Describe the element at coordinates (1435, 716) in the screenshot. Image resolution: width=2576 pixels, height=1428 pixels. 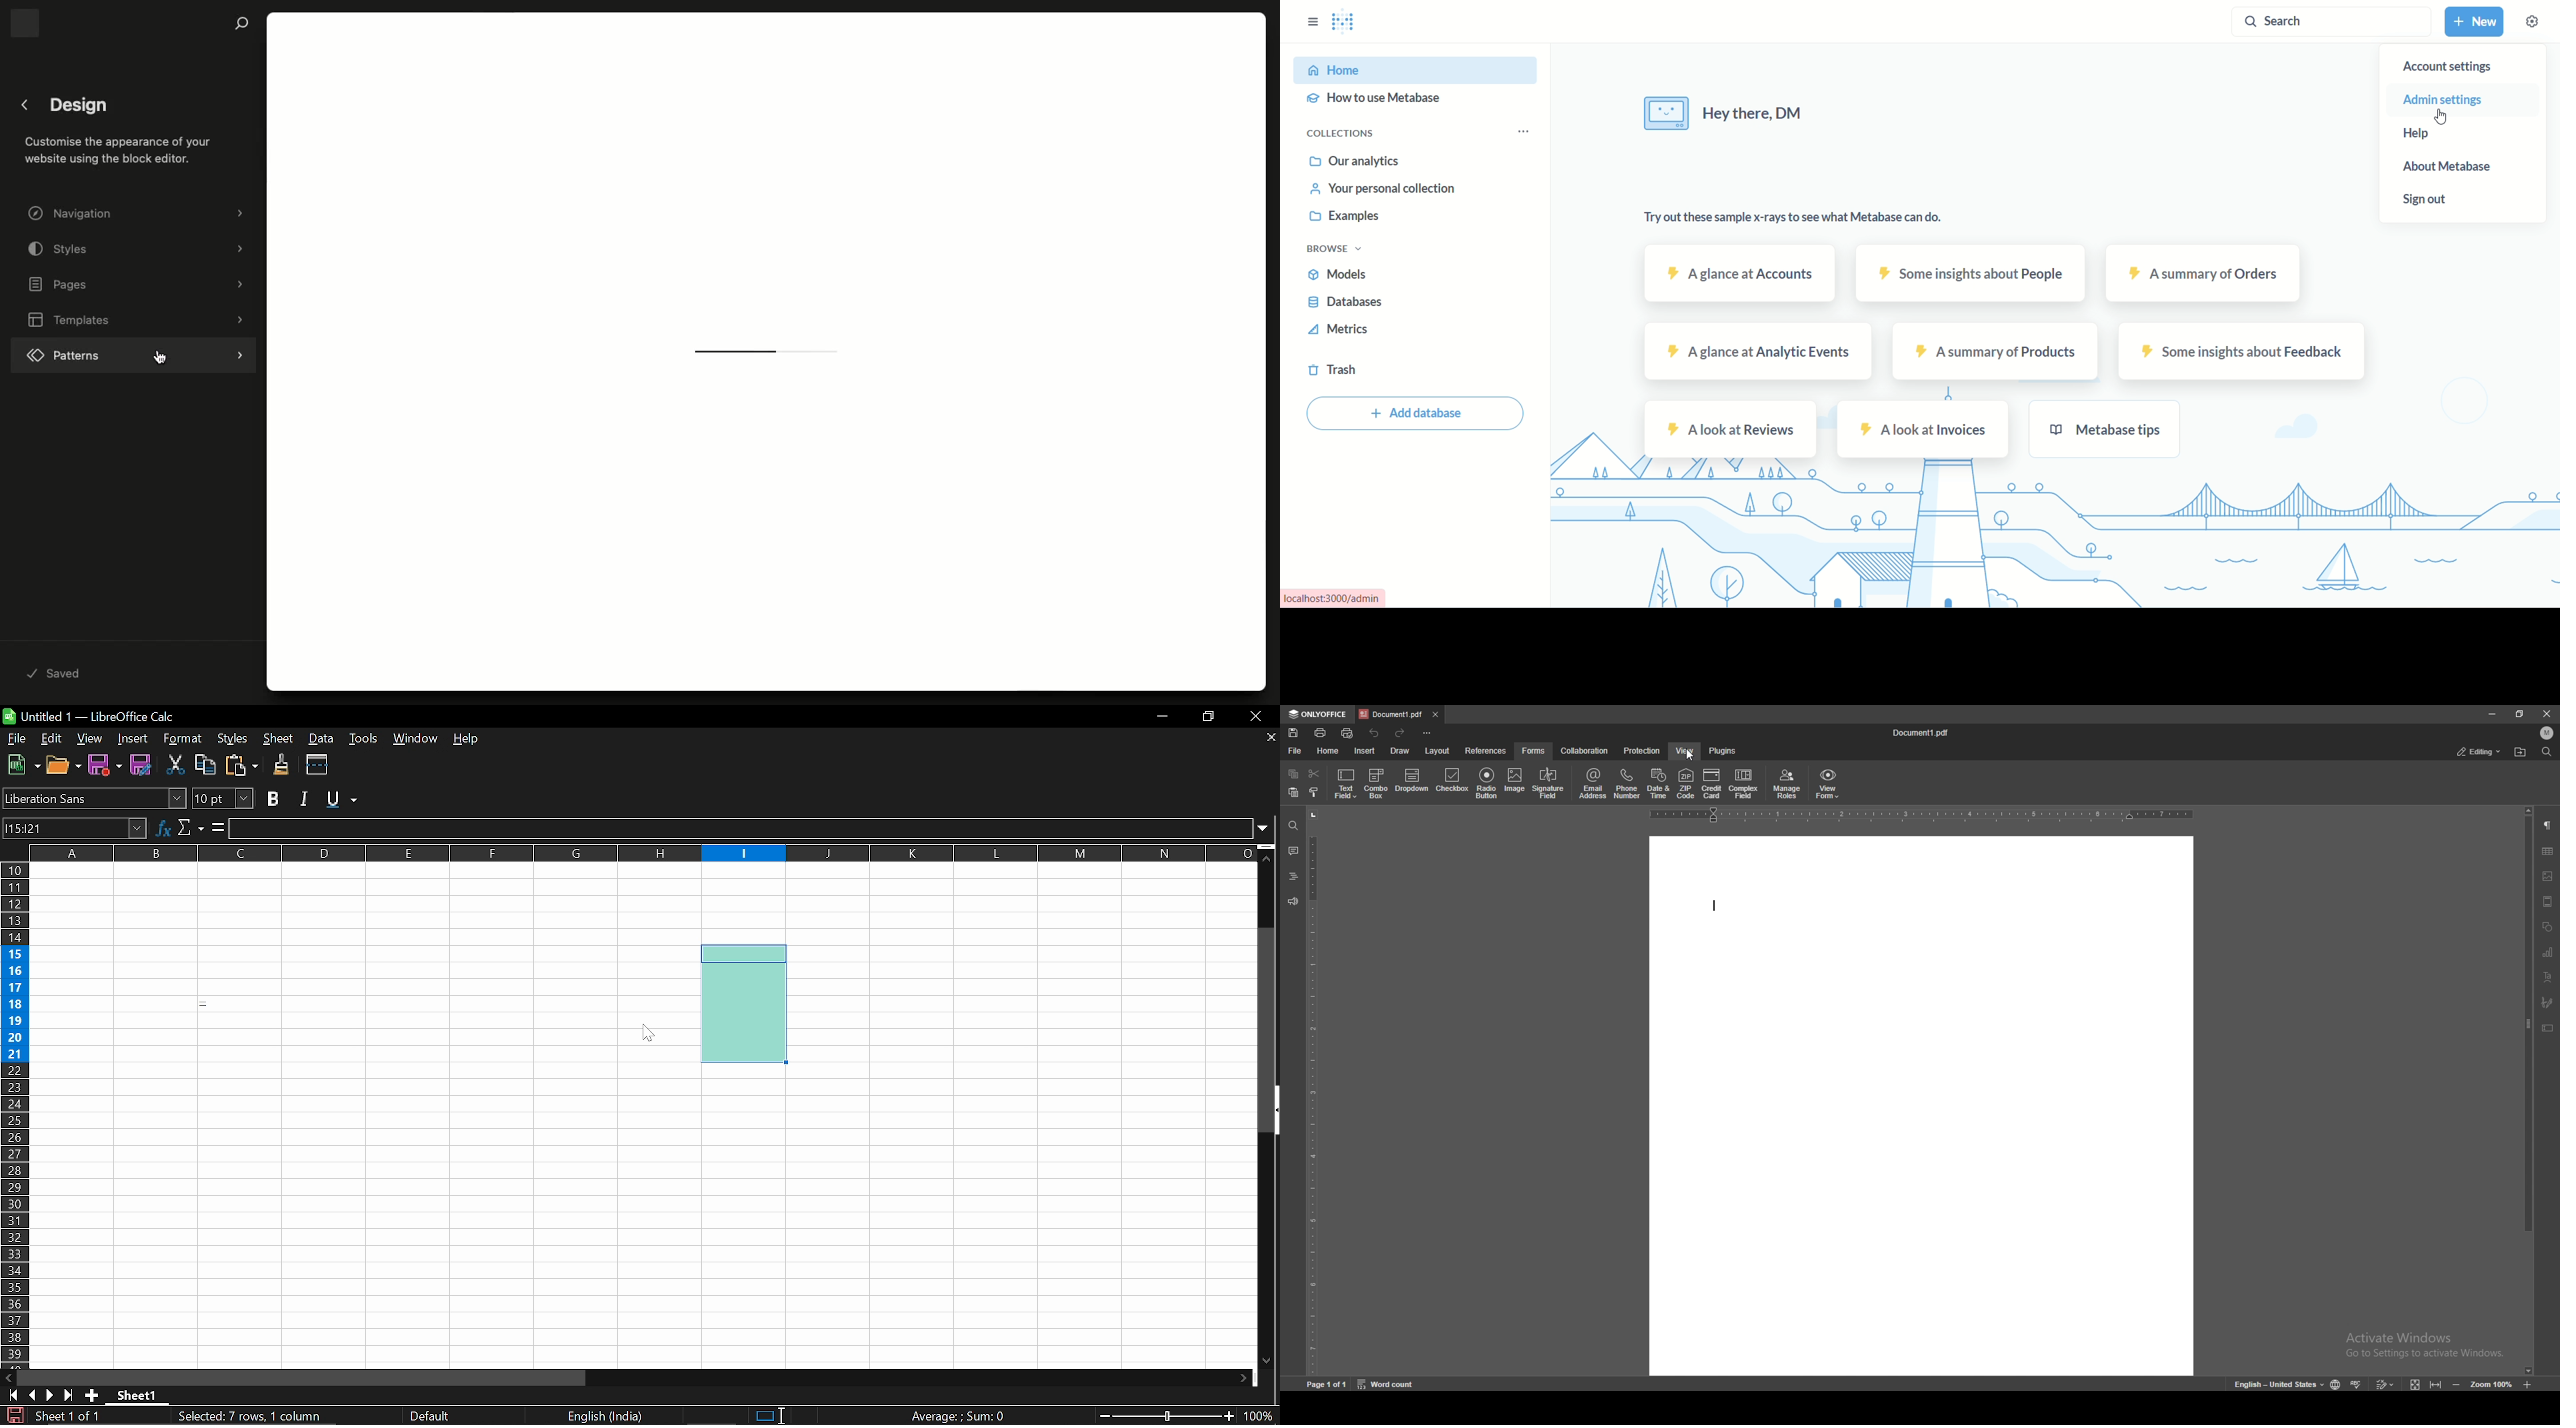
I see `close tab` at that location.